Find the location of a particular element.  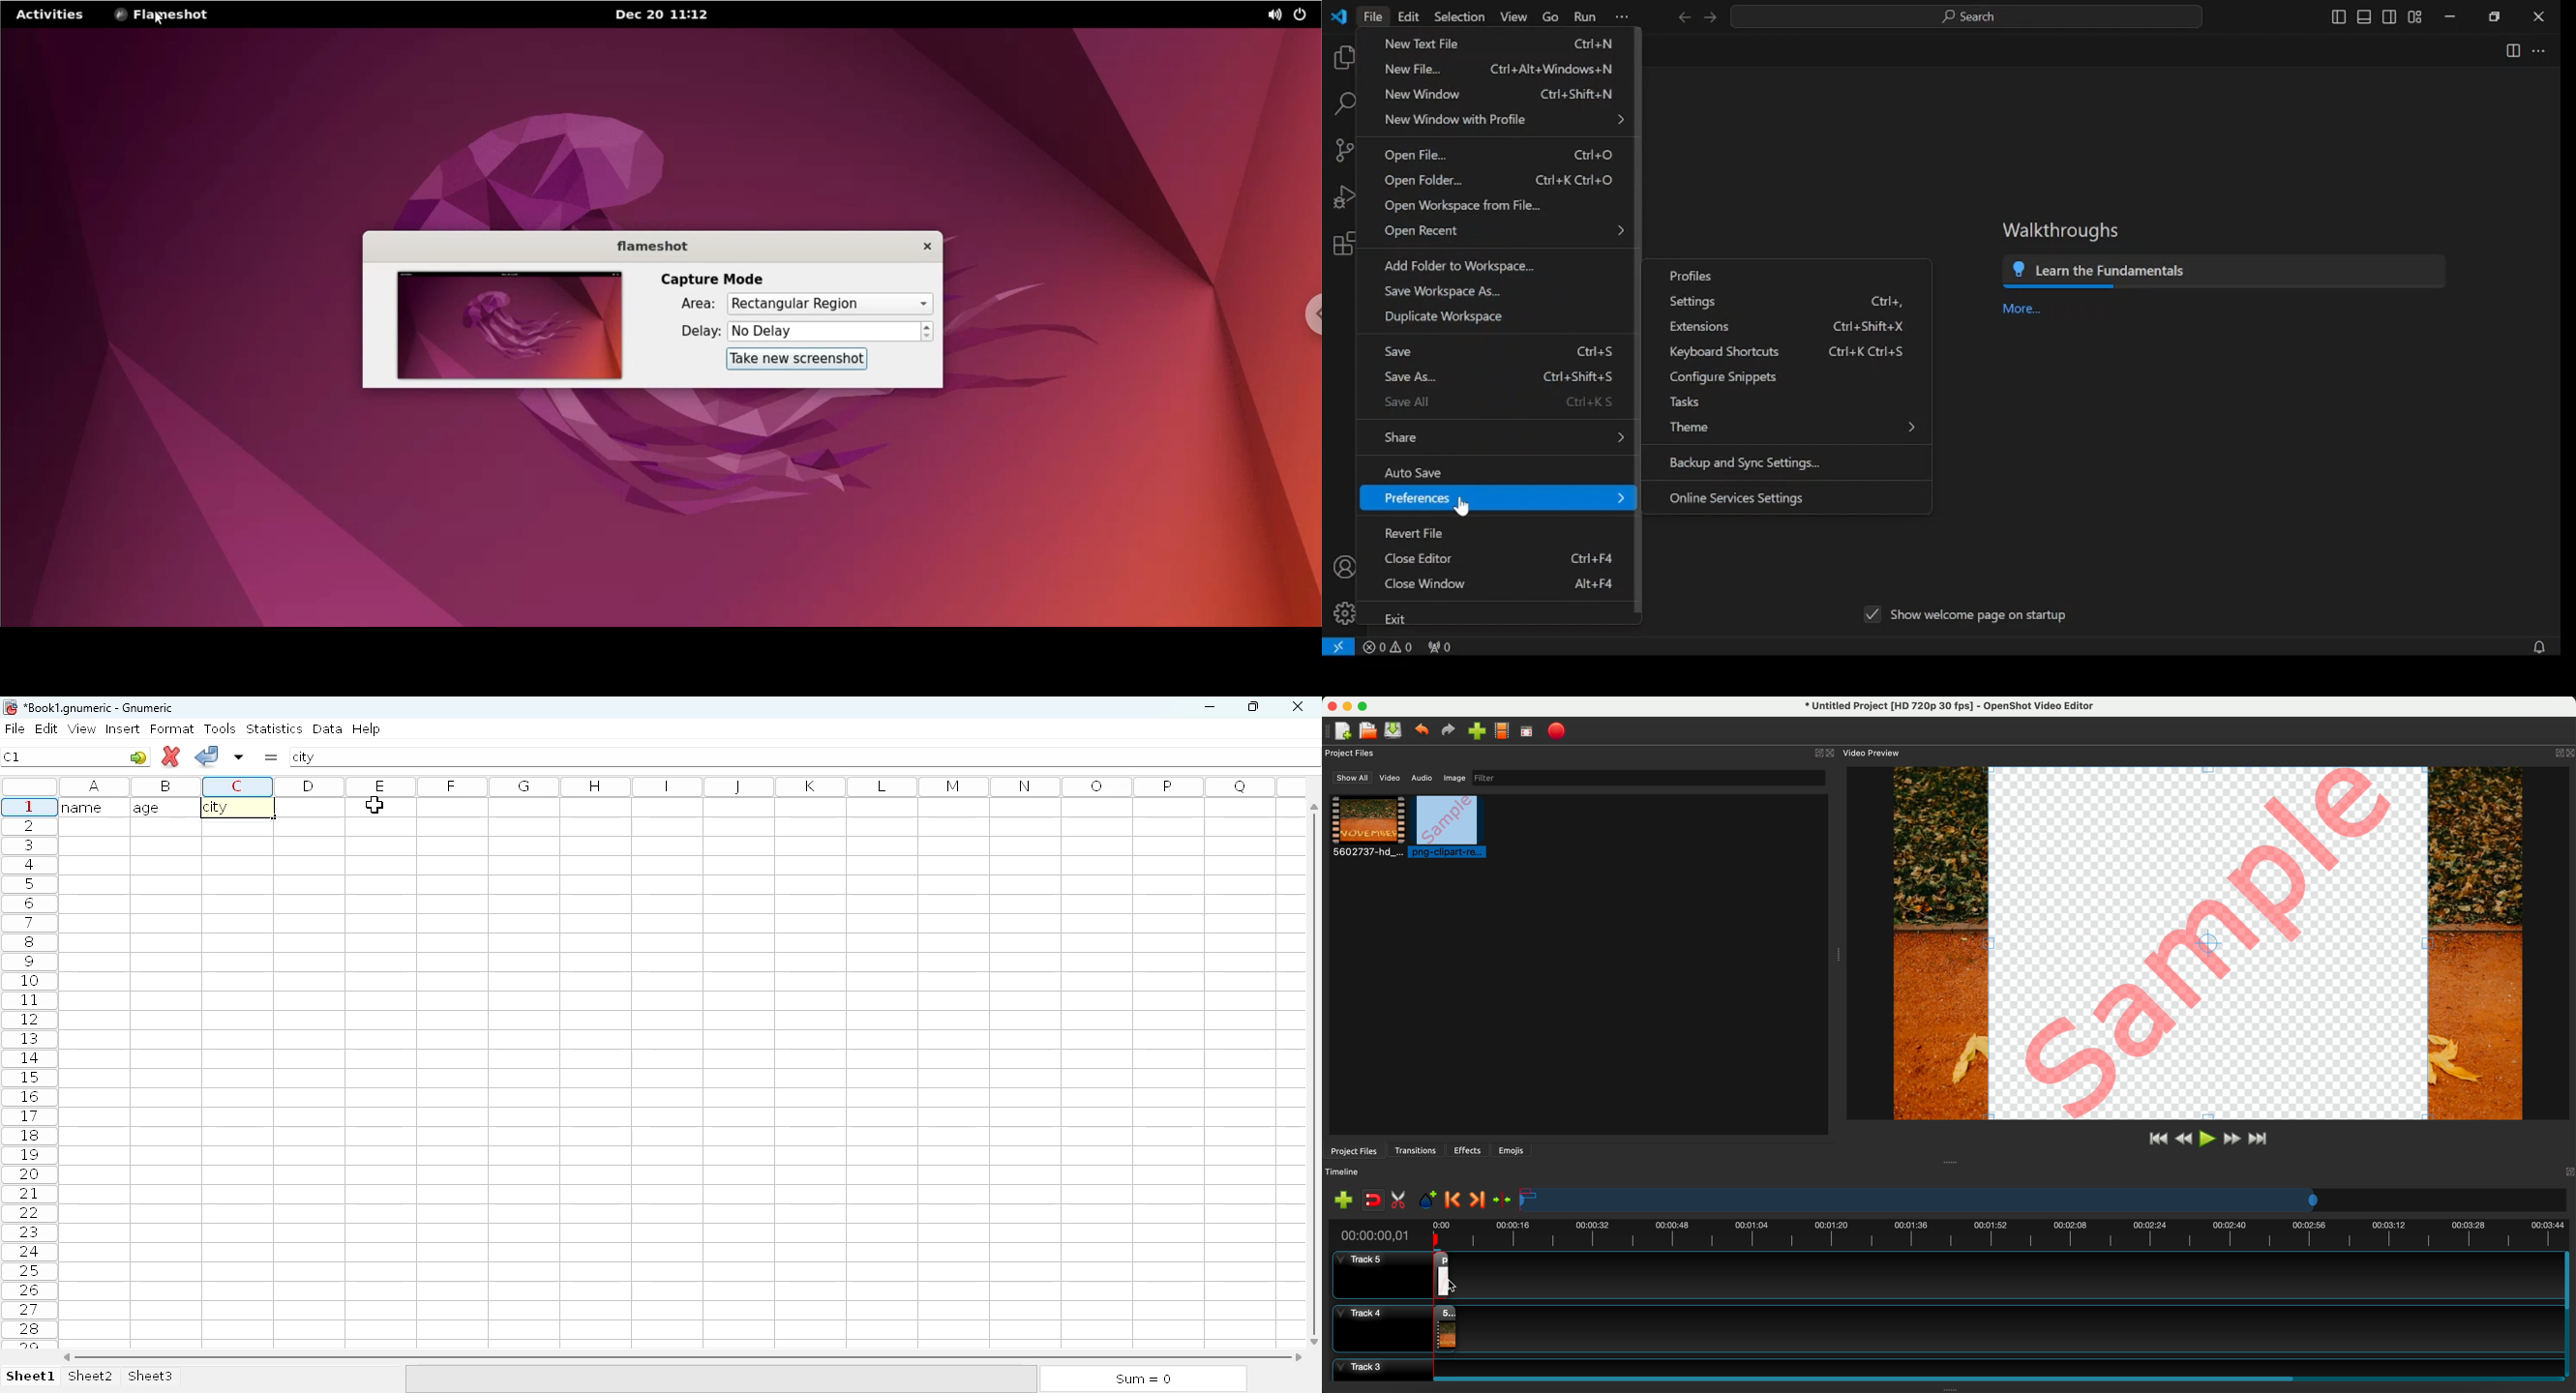

Window Expanding is located at coordinates (1951, 1162).